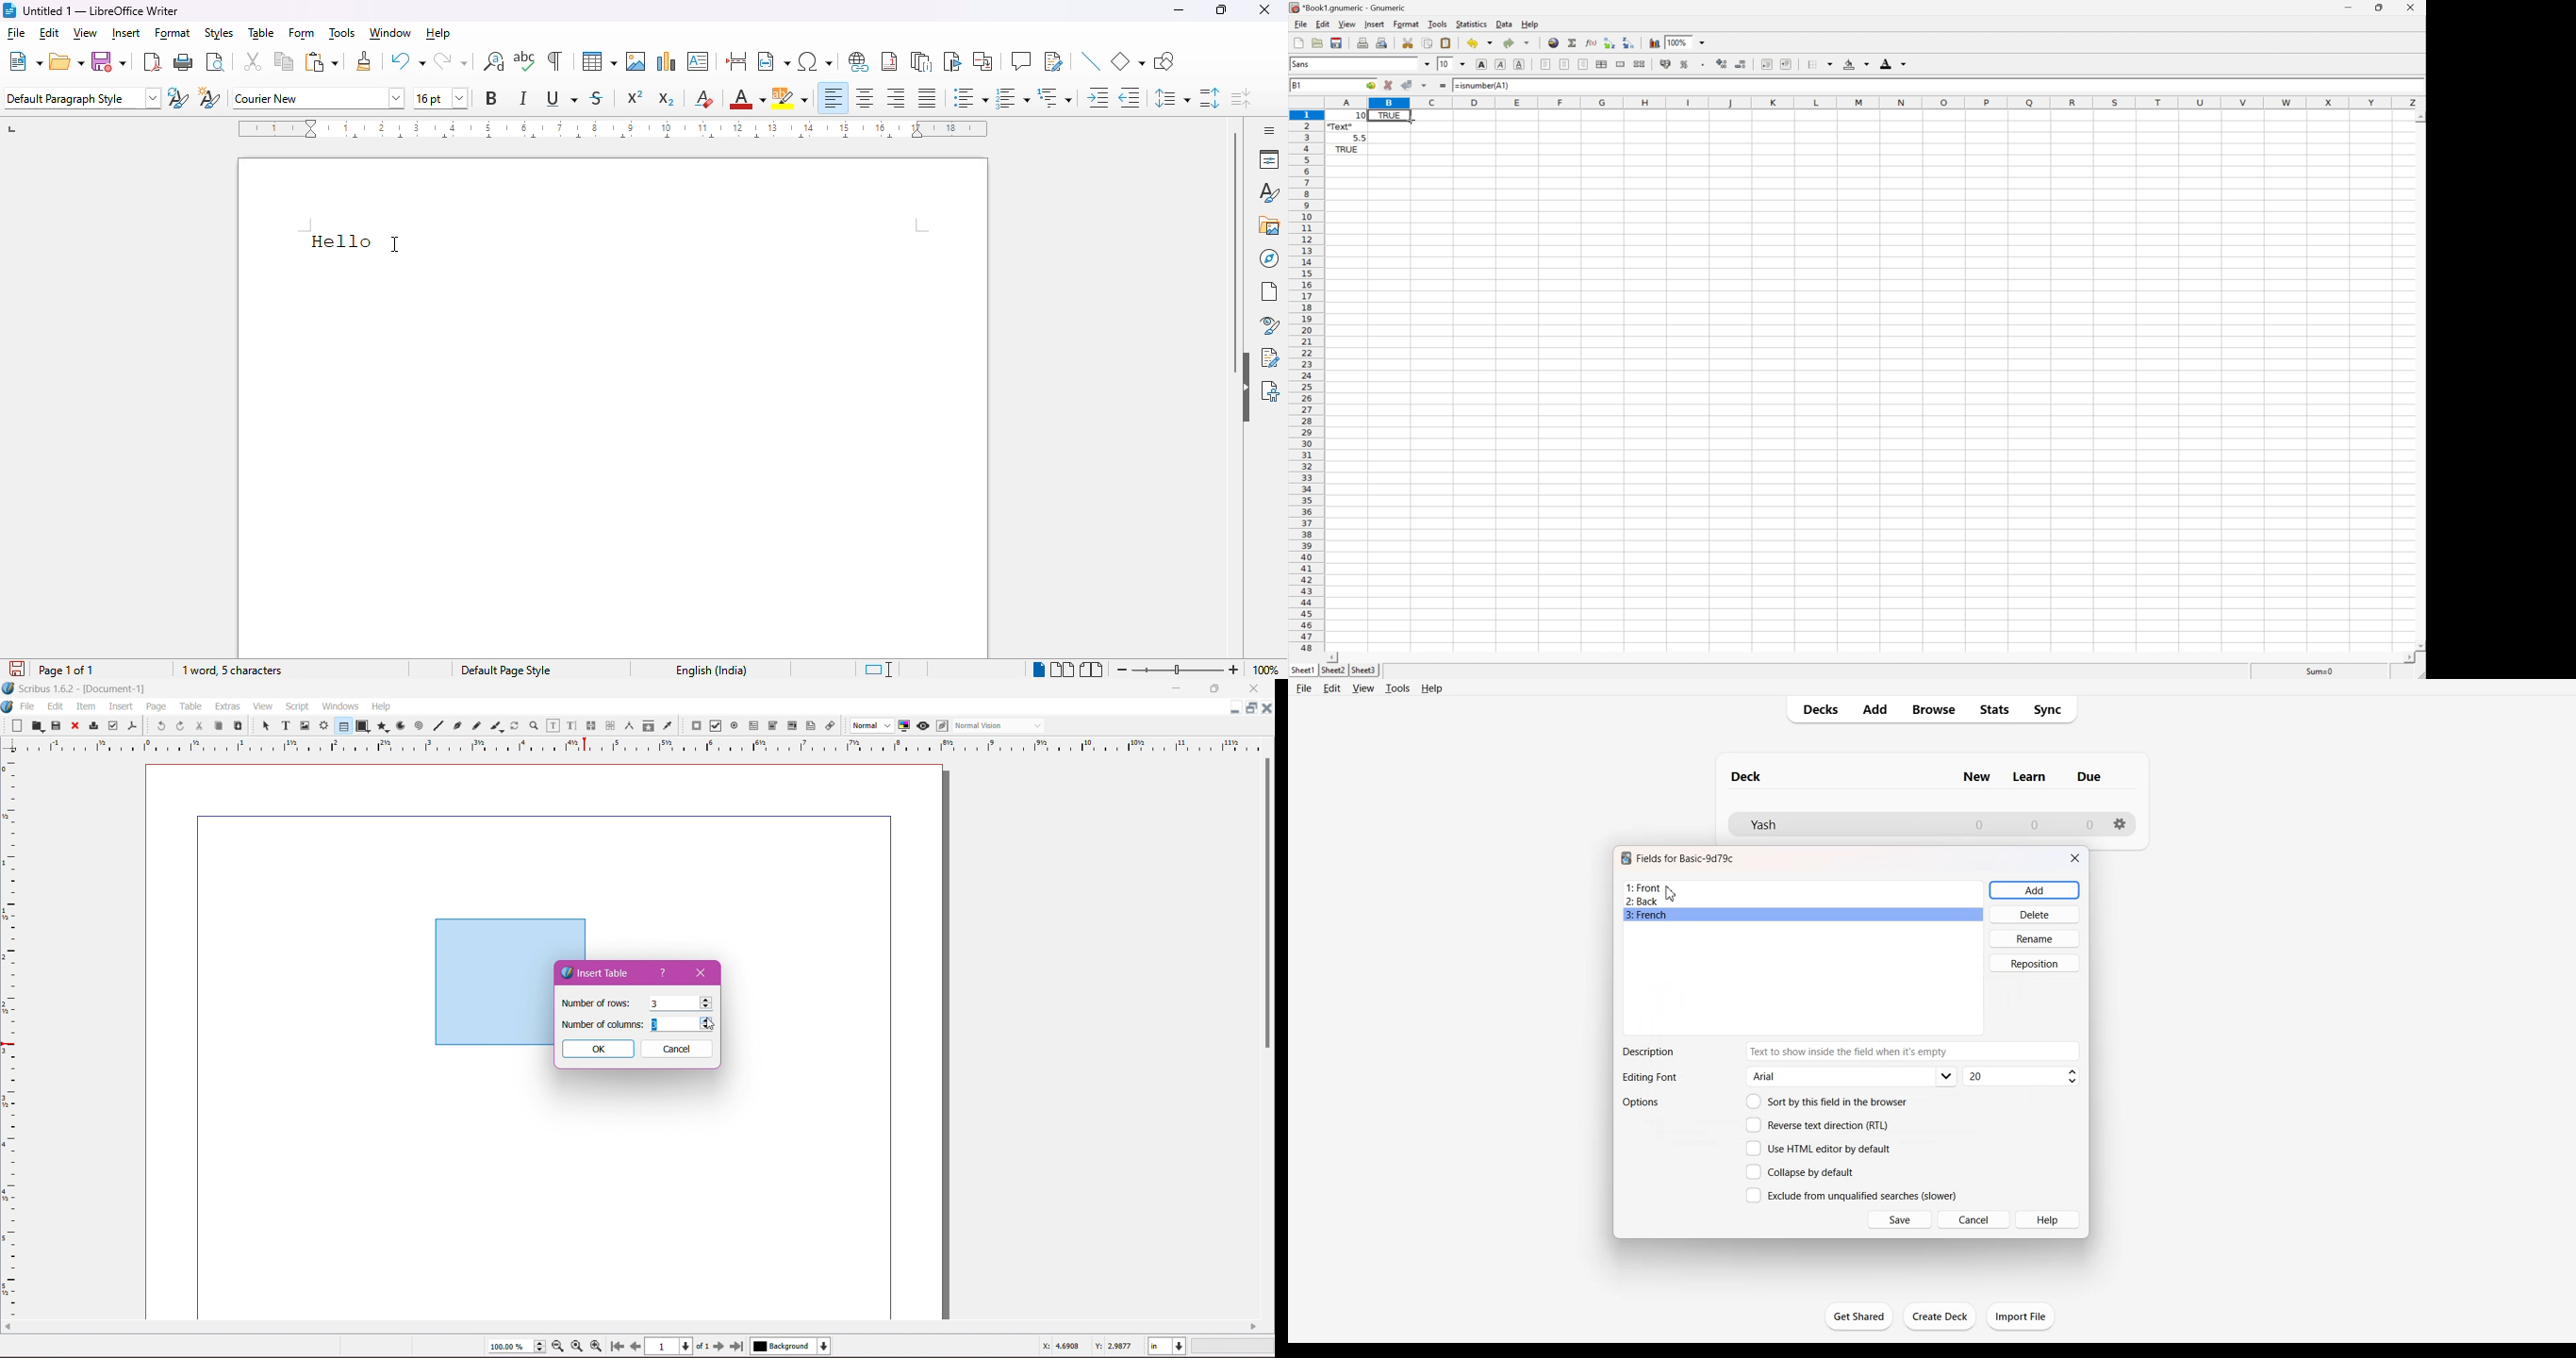 The image size is (2576, 1372). Describe the element at coordinates (1267, 193) in the screenshot. I see `styles` at that location.